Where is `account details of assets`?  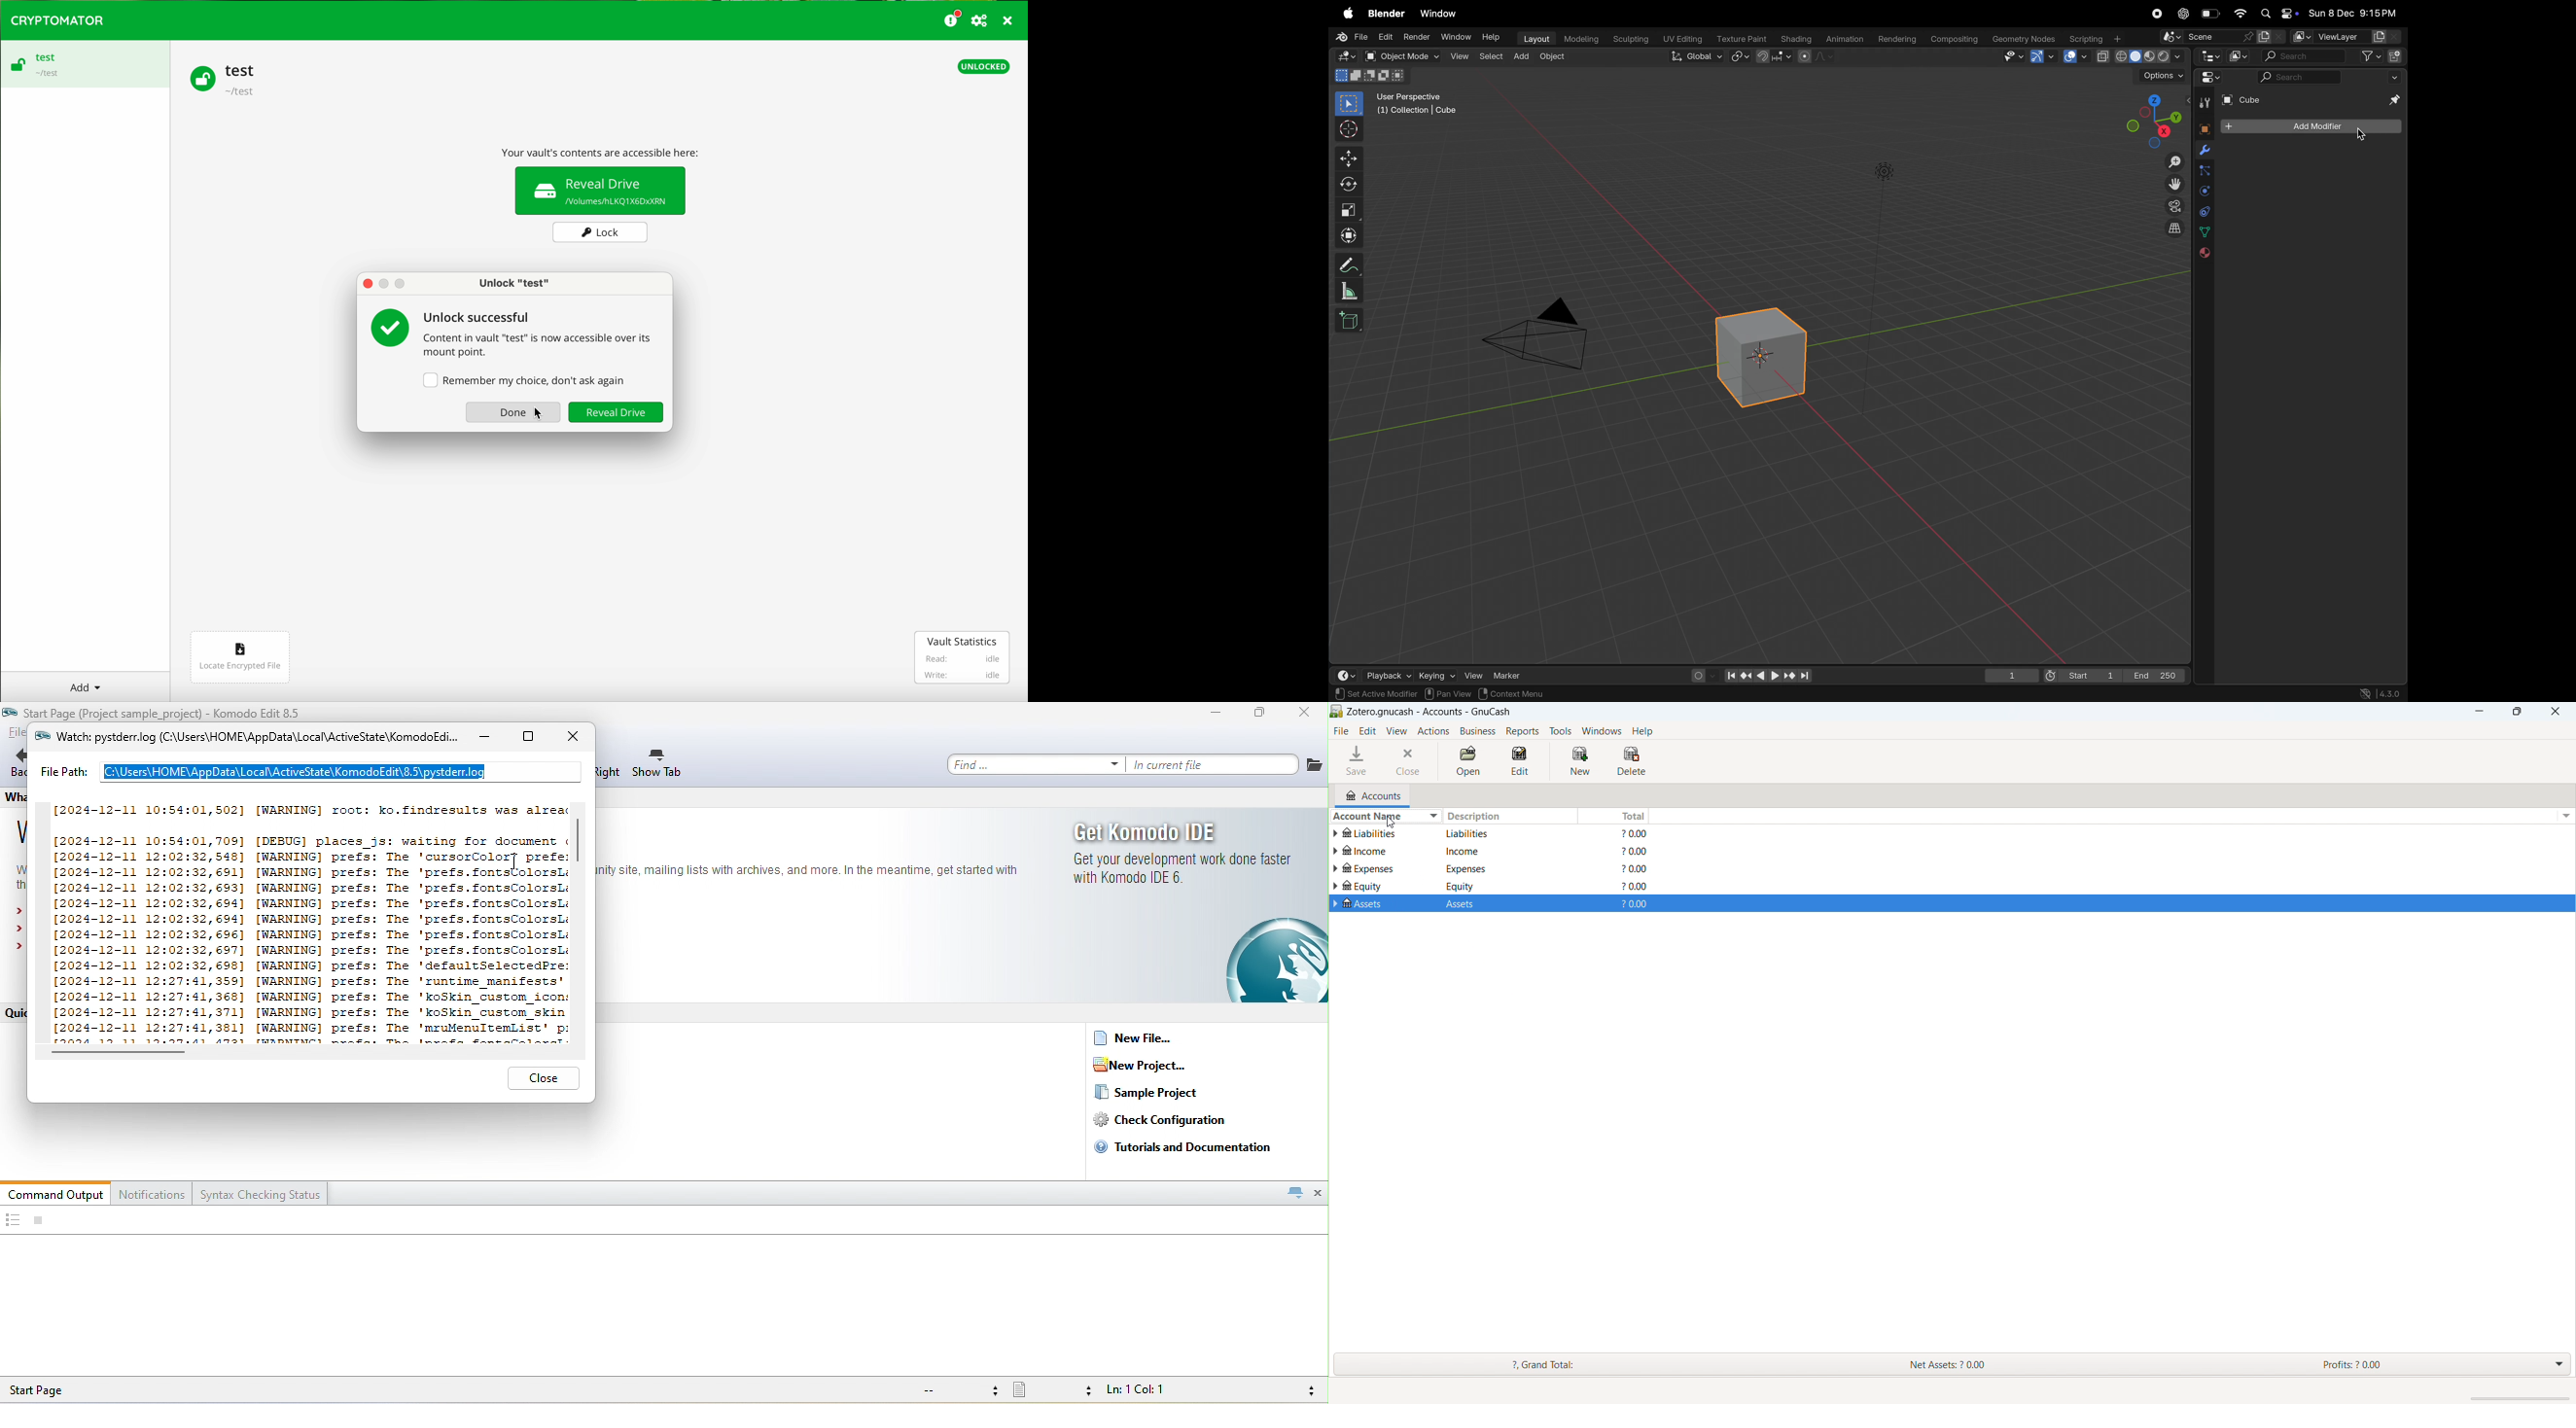
account details of assets is located at coordinates (1505, 905).